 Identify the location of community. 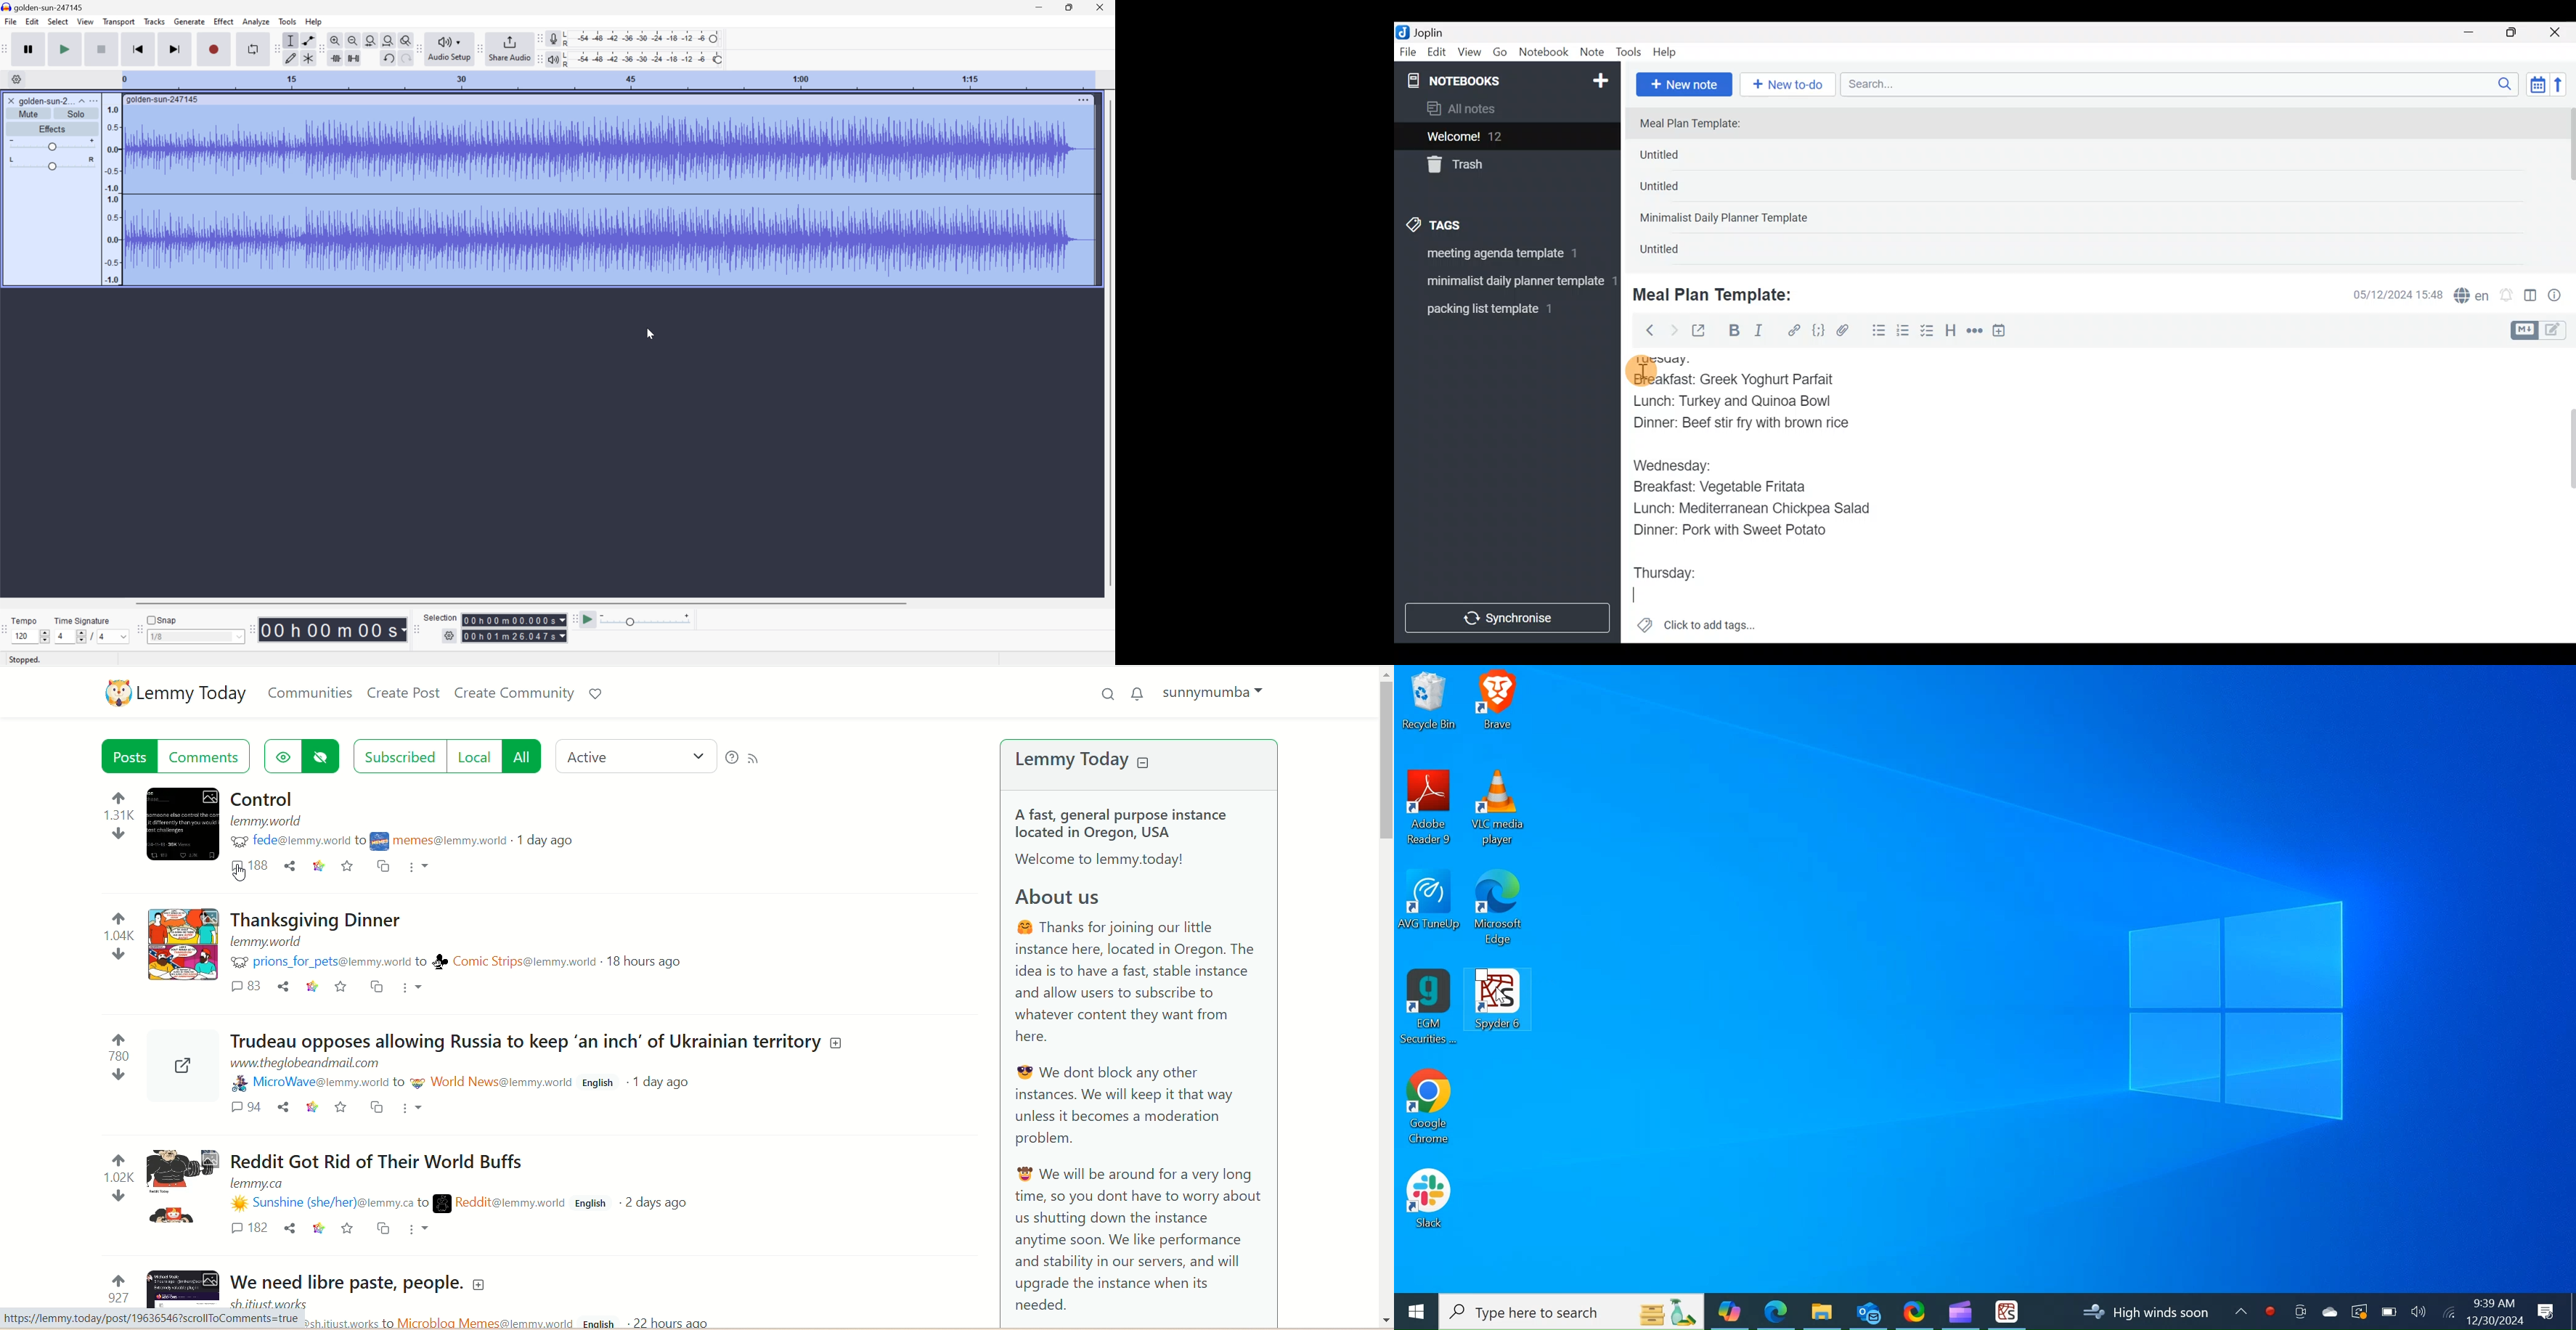
(482, 1320).